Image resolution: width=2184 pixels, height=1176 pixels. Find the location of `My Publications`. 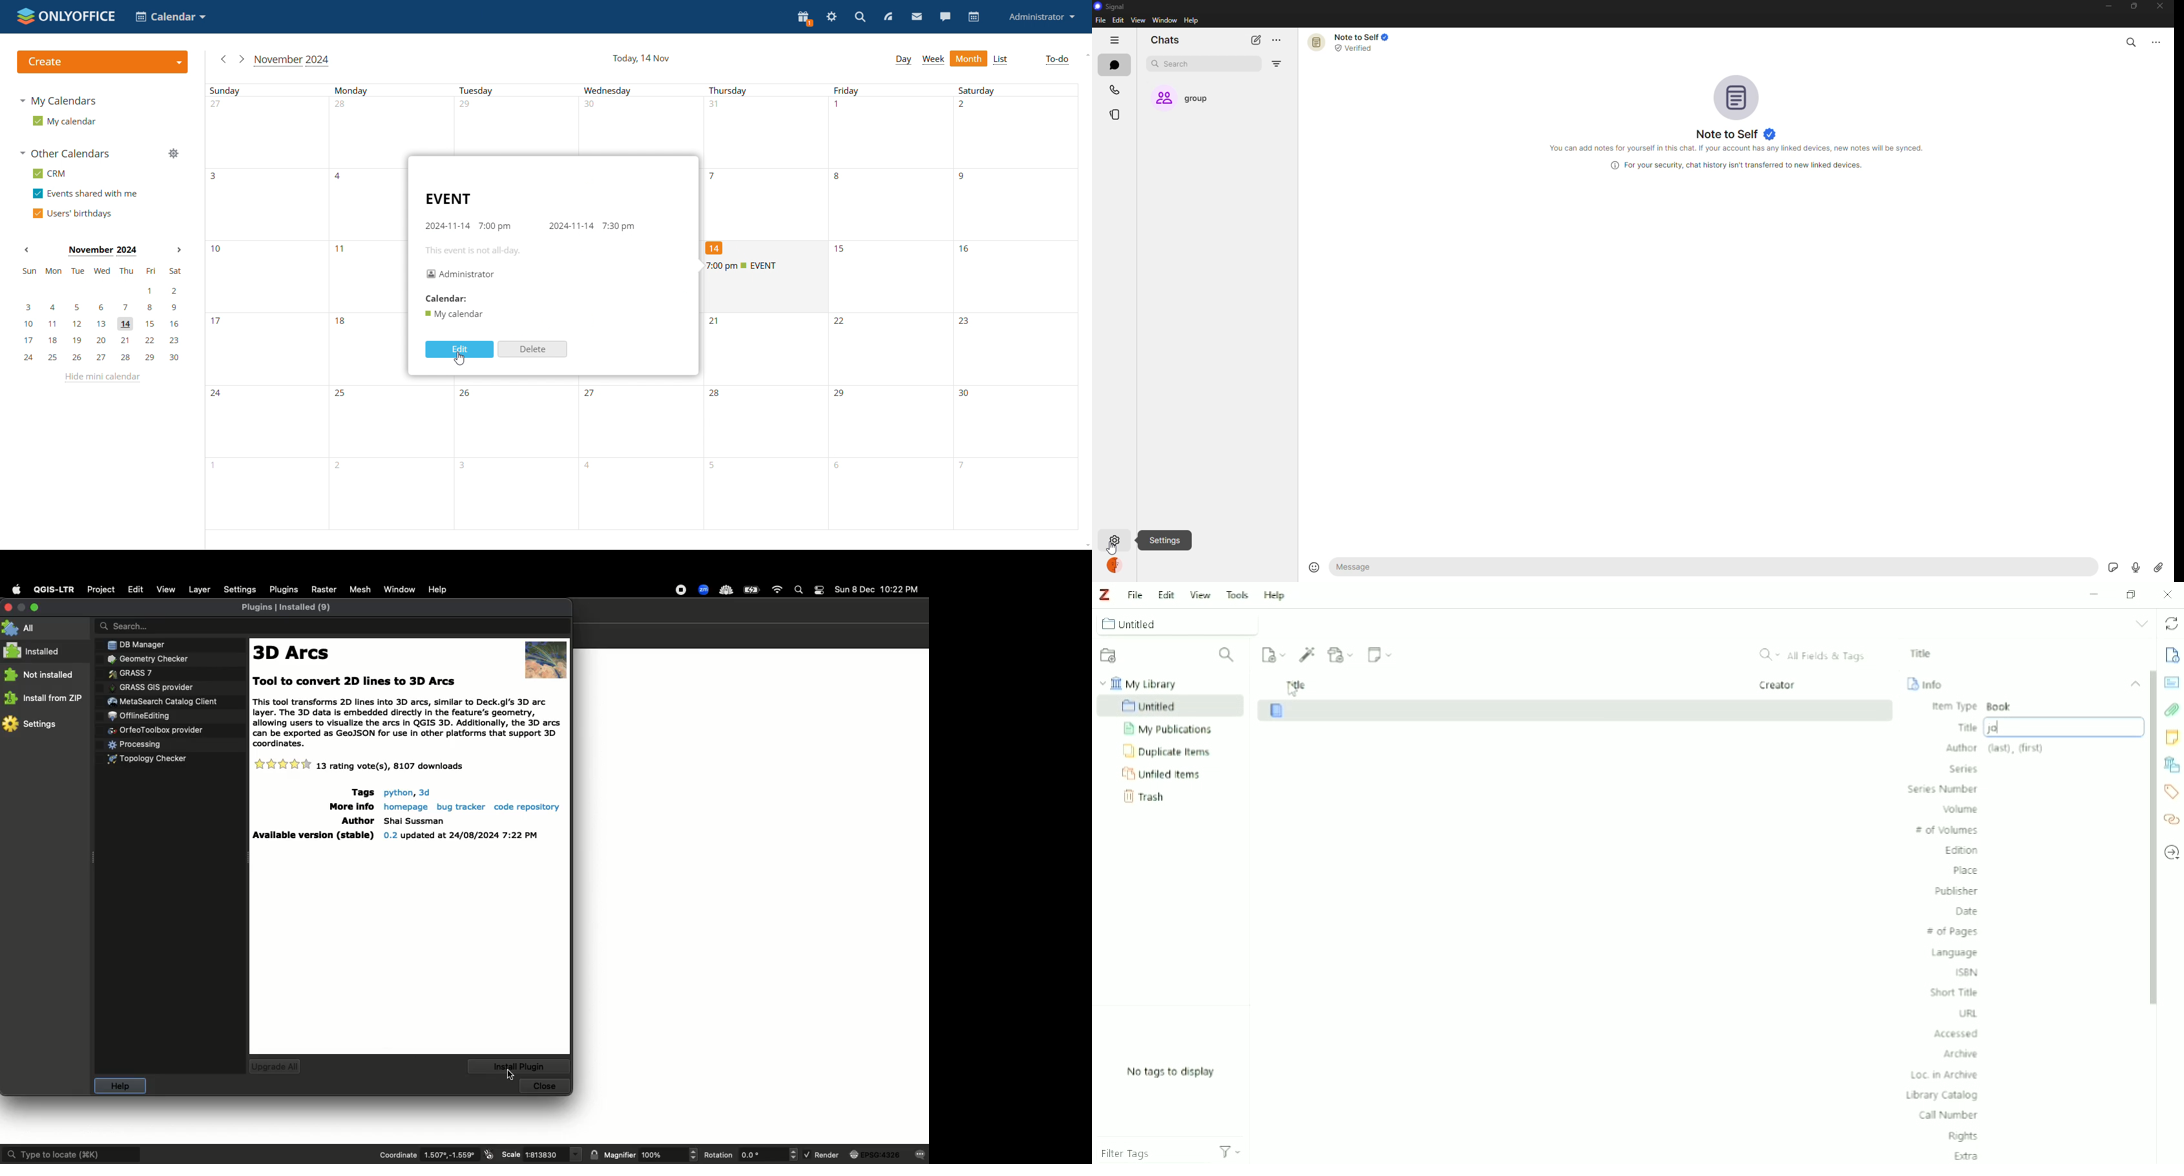

My Publications is located at coordinates (1168, 729).